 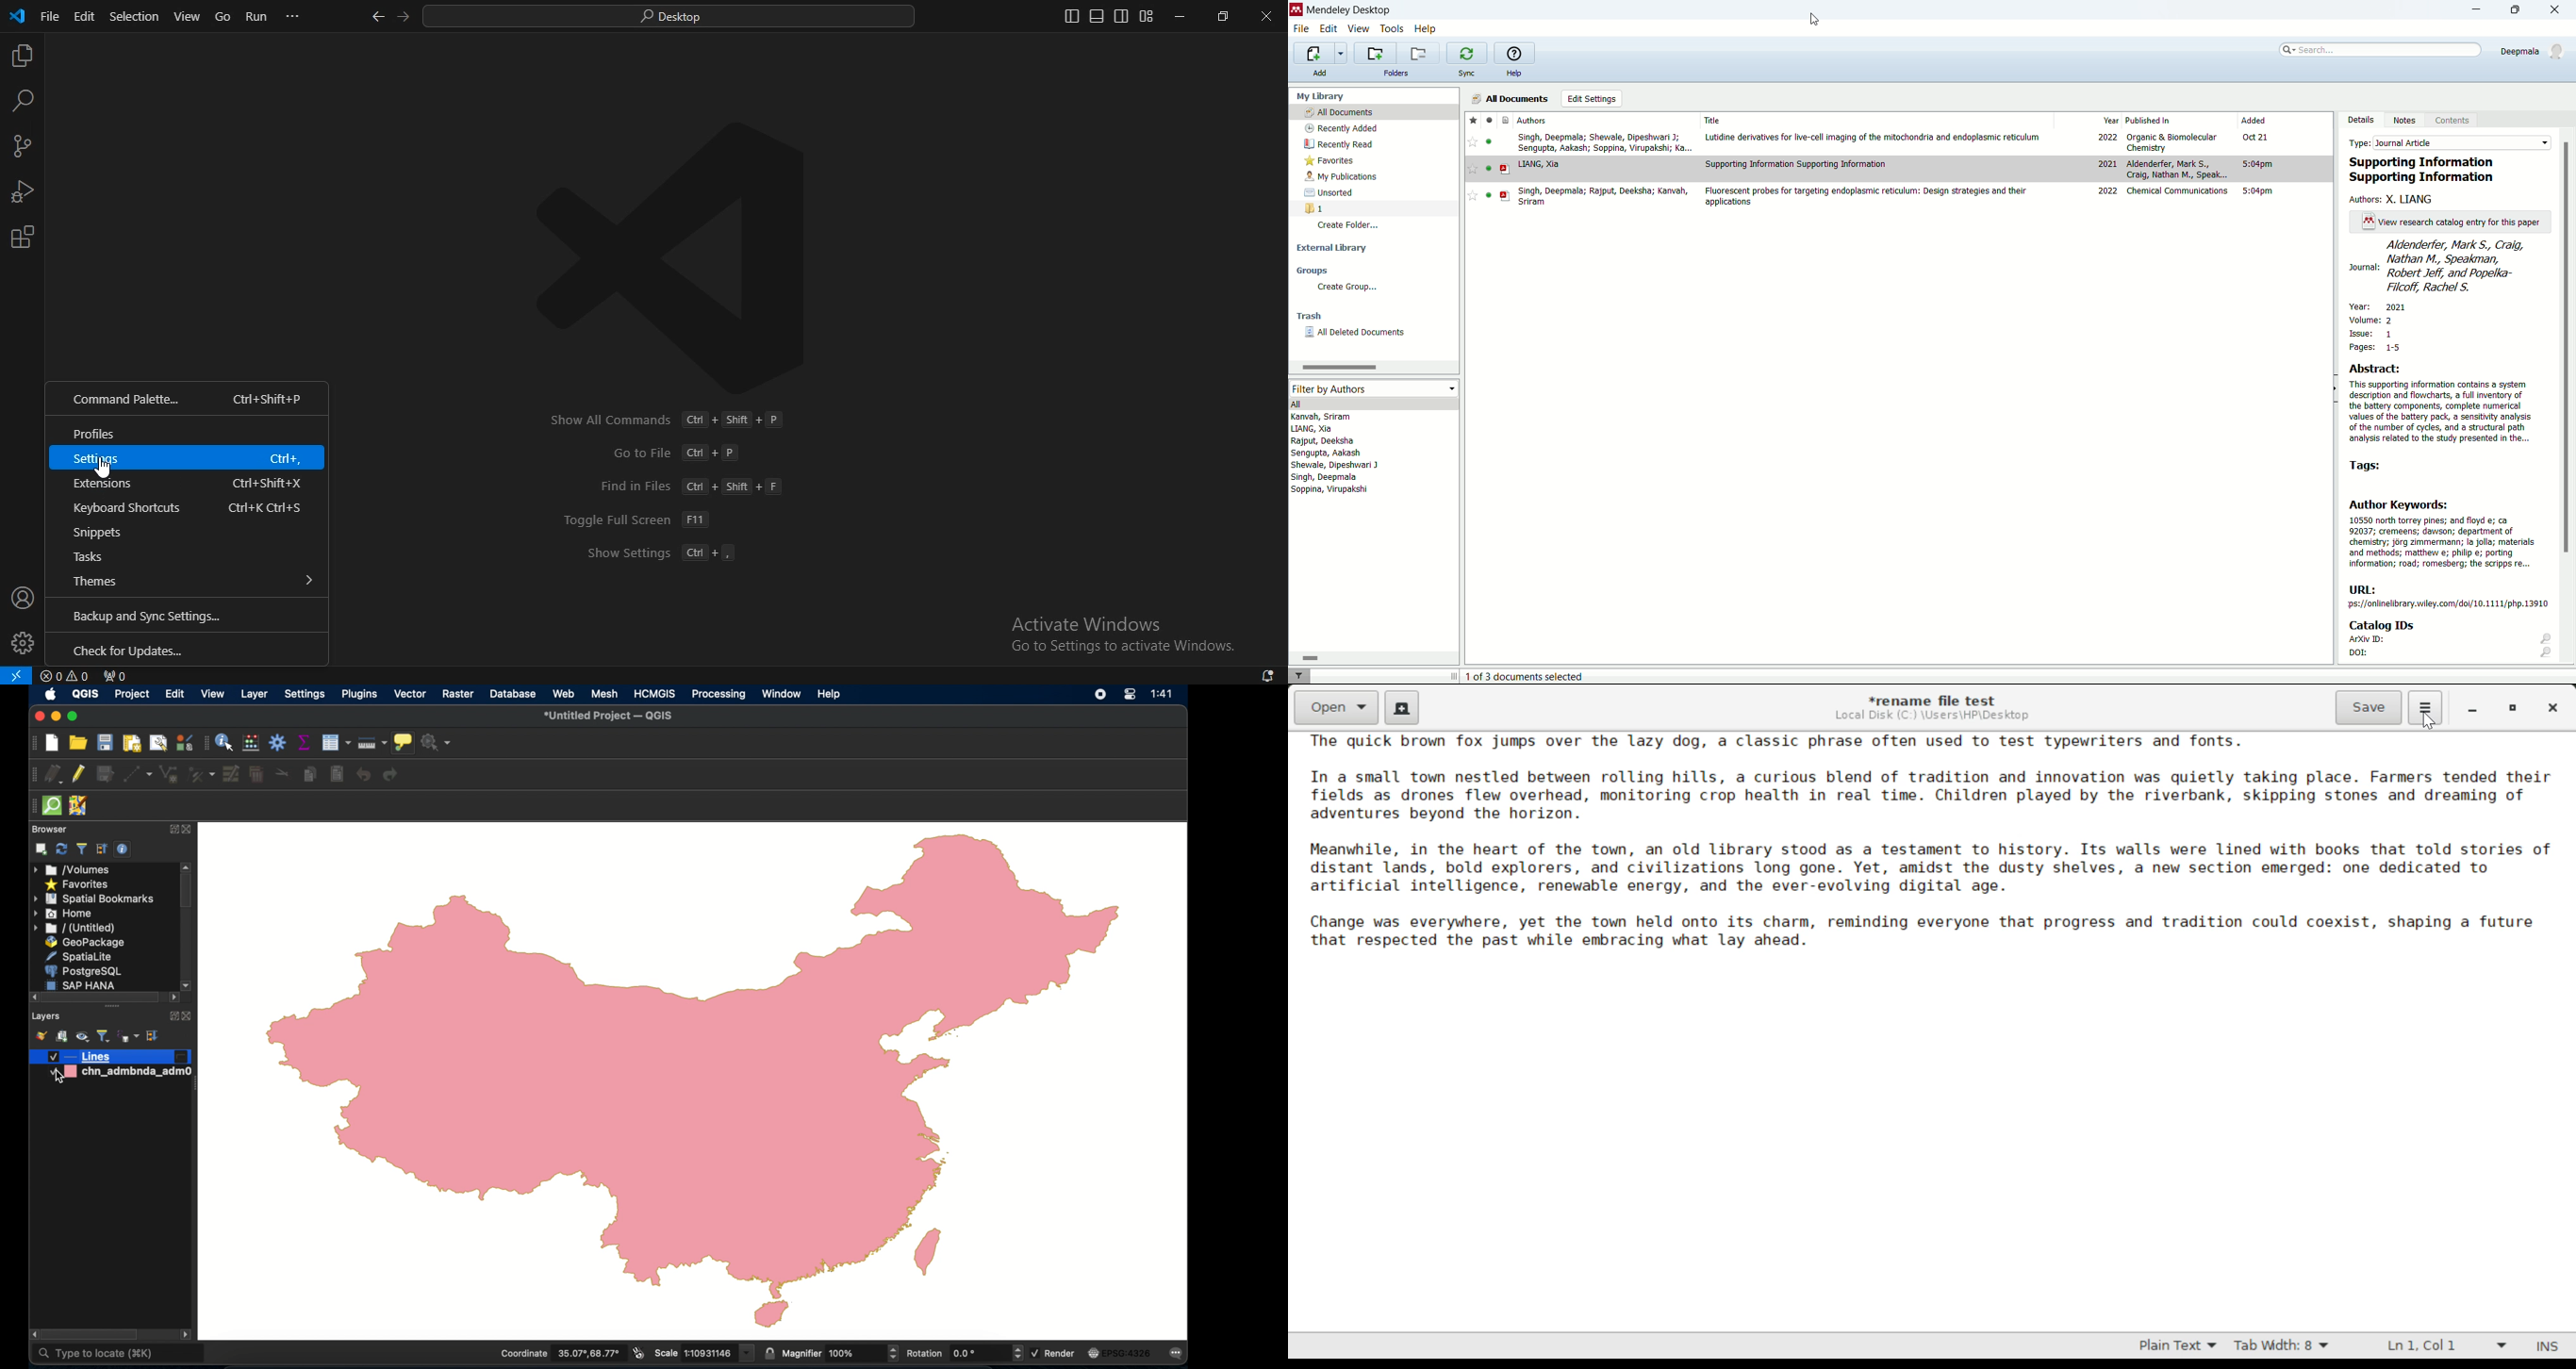 I want to click on DOI:, so click(x=2451, y=656).